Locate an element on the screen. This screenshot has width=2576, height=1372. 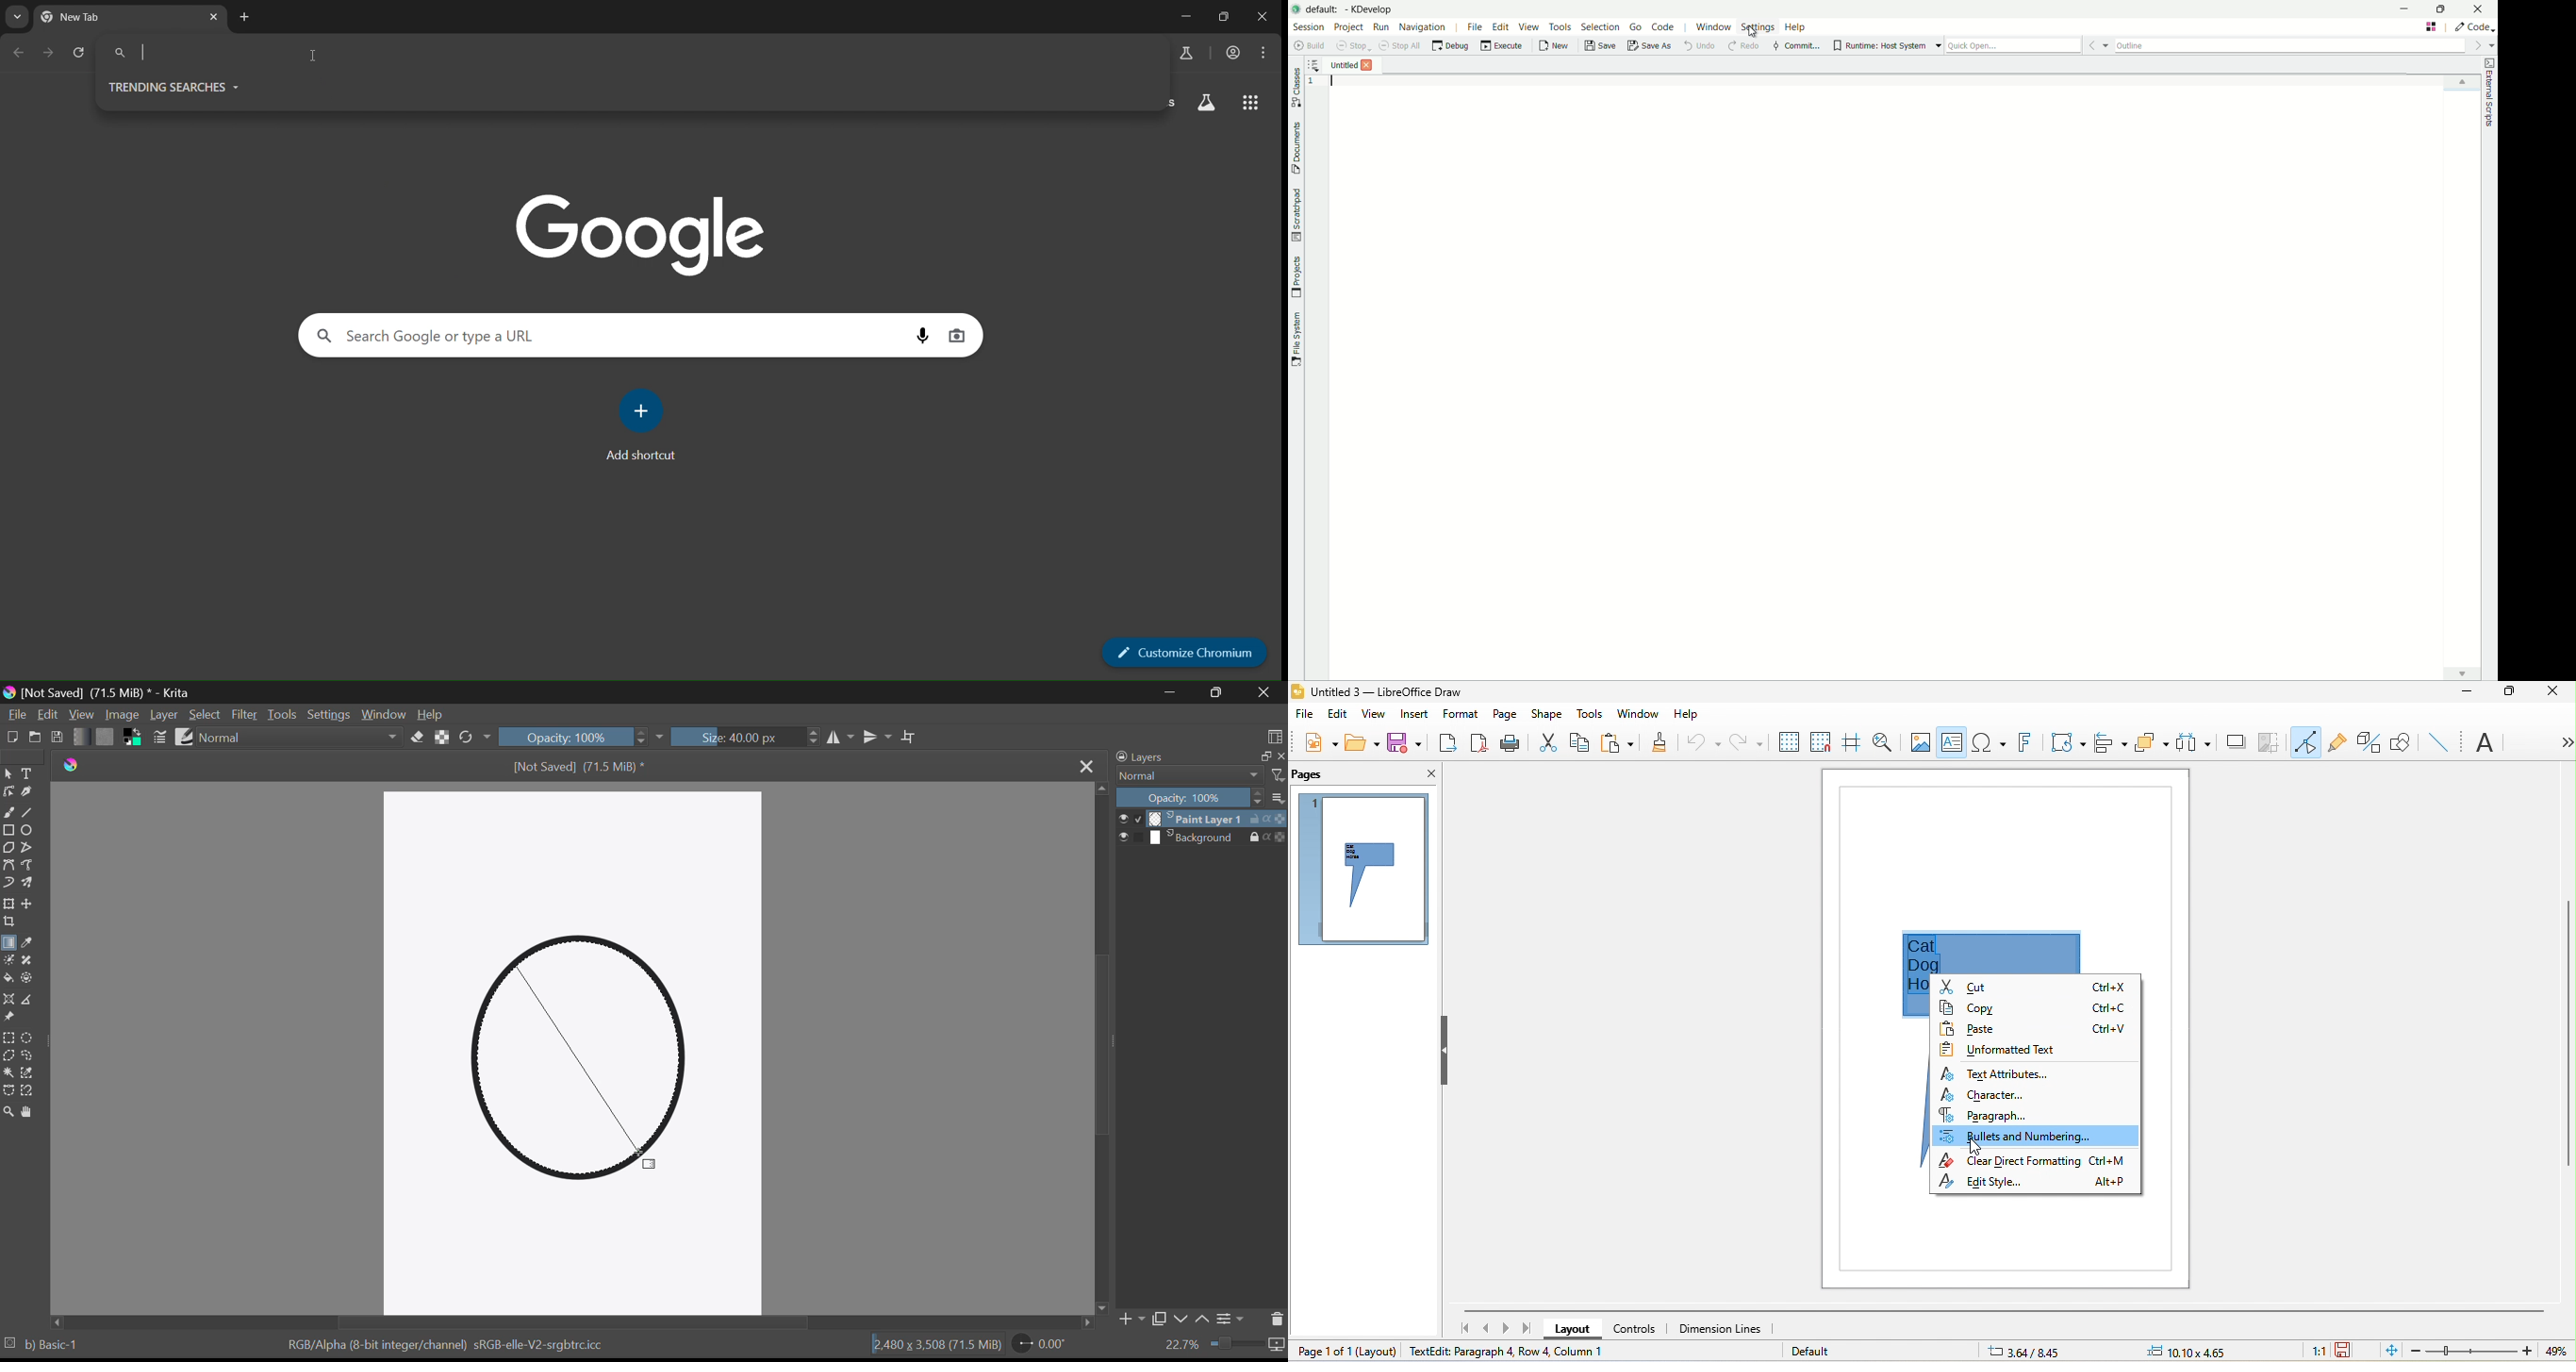
text box is located at coordinates (1952, 744).